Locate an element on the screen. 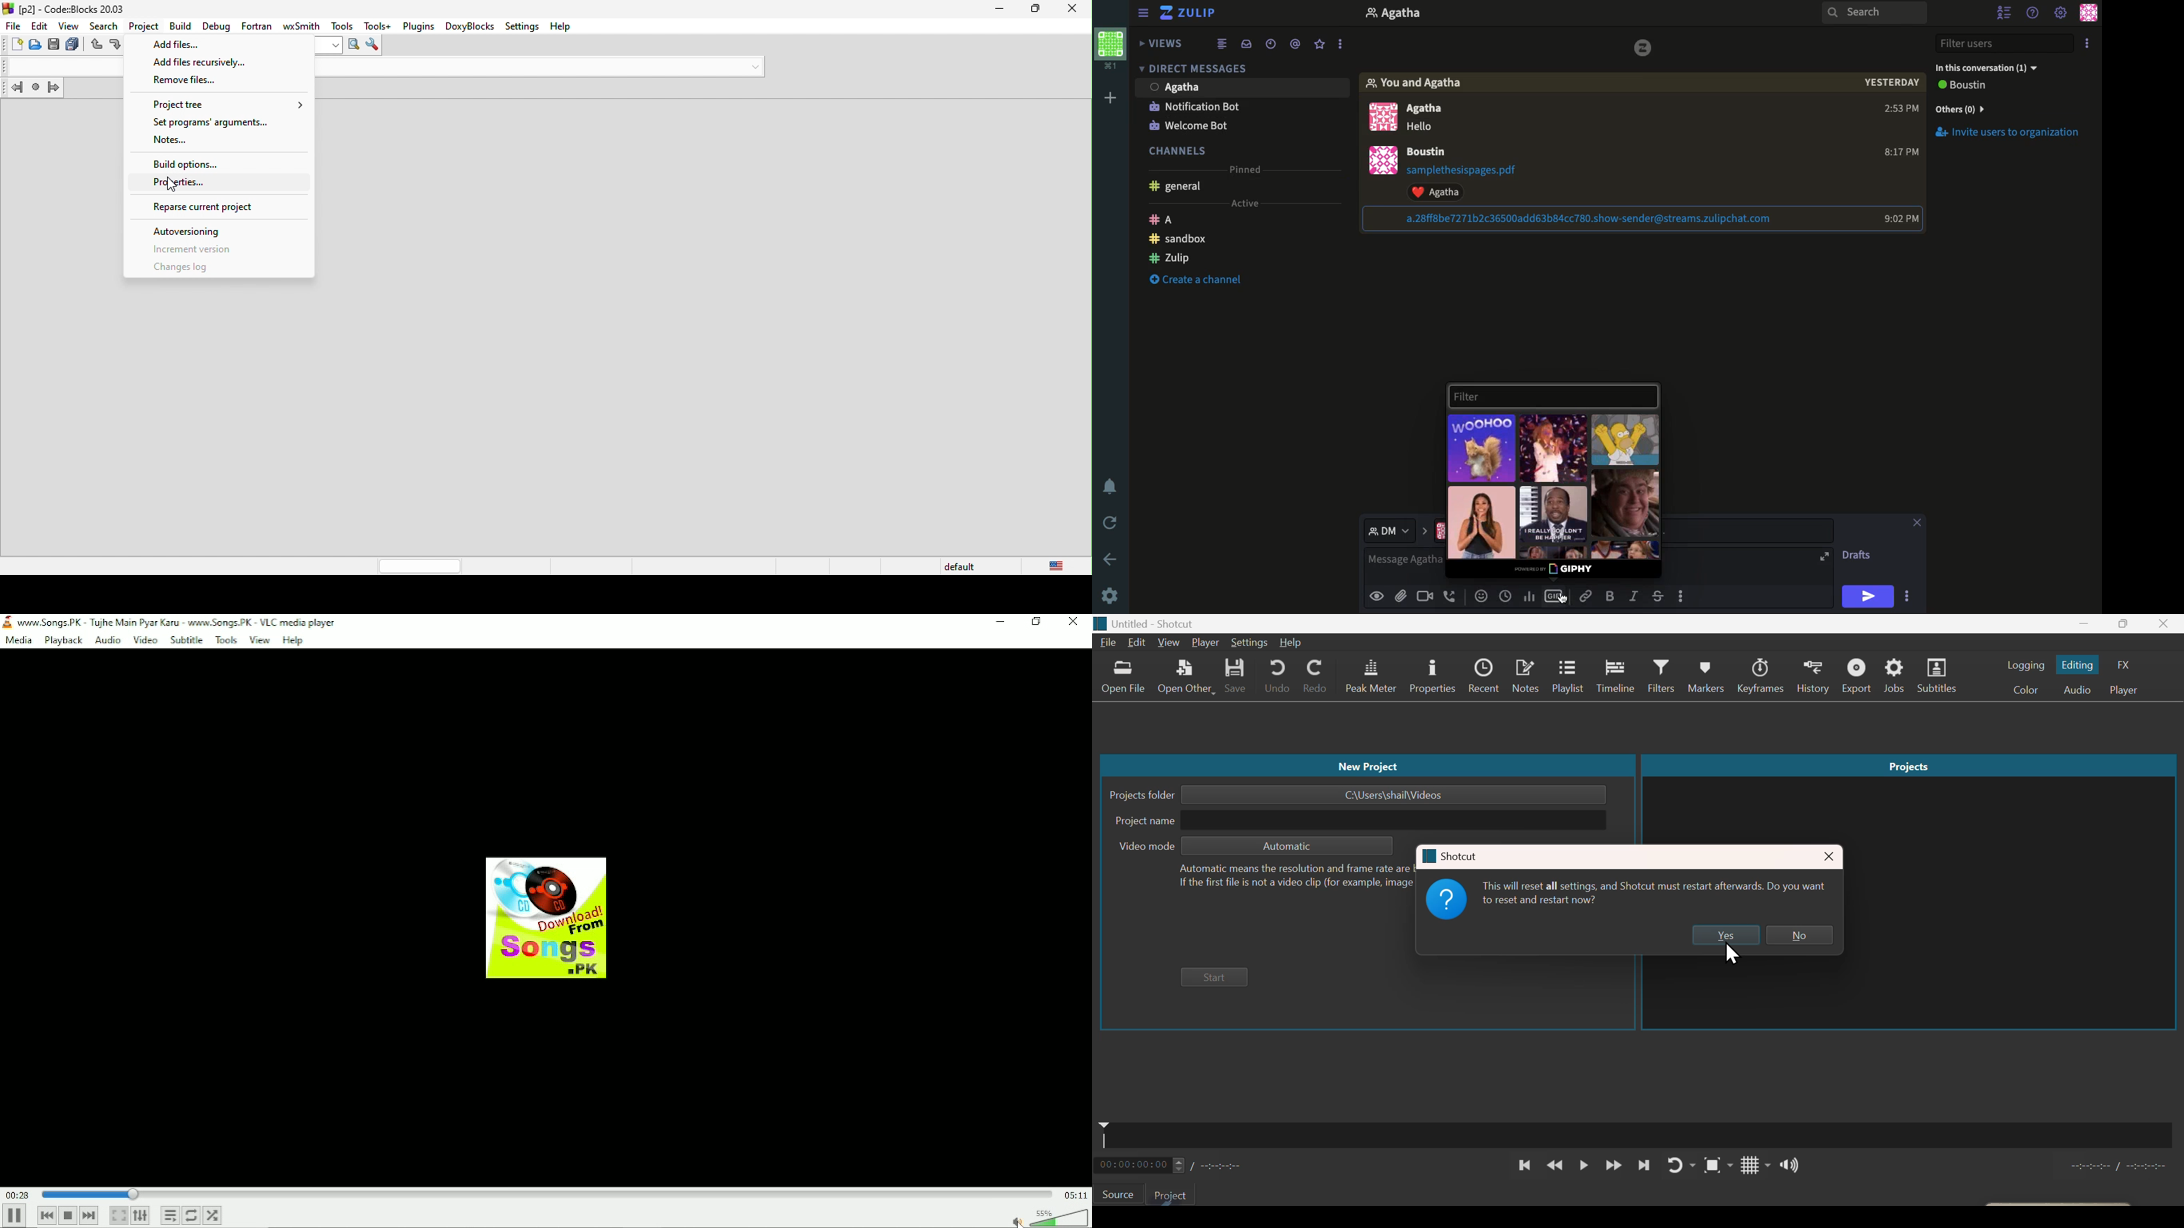 The width and height of the screenshot is (2184, 1232). remove files is located at coordinates (219, 80).